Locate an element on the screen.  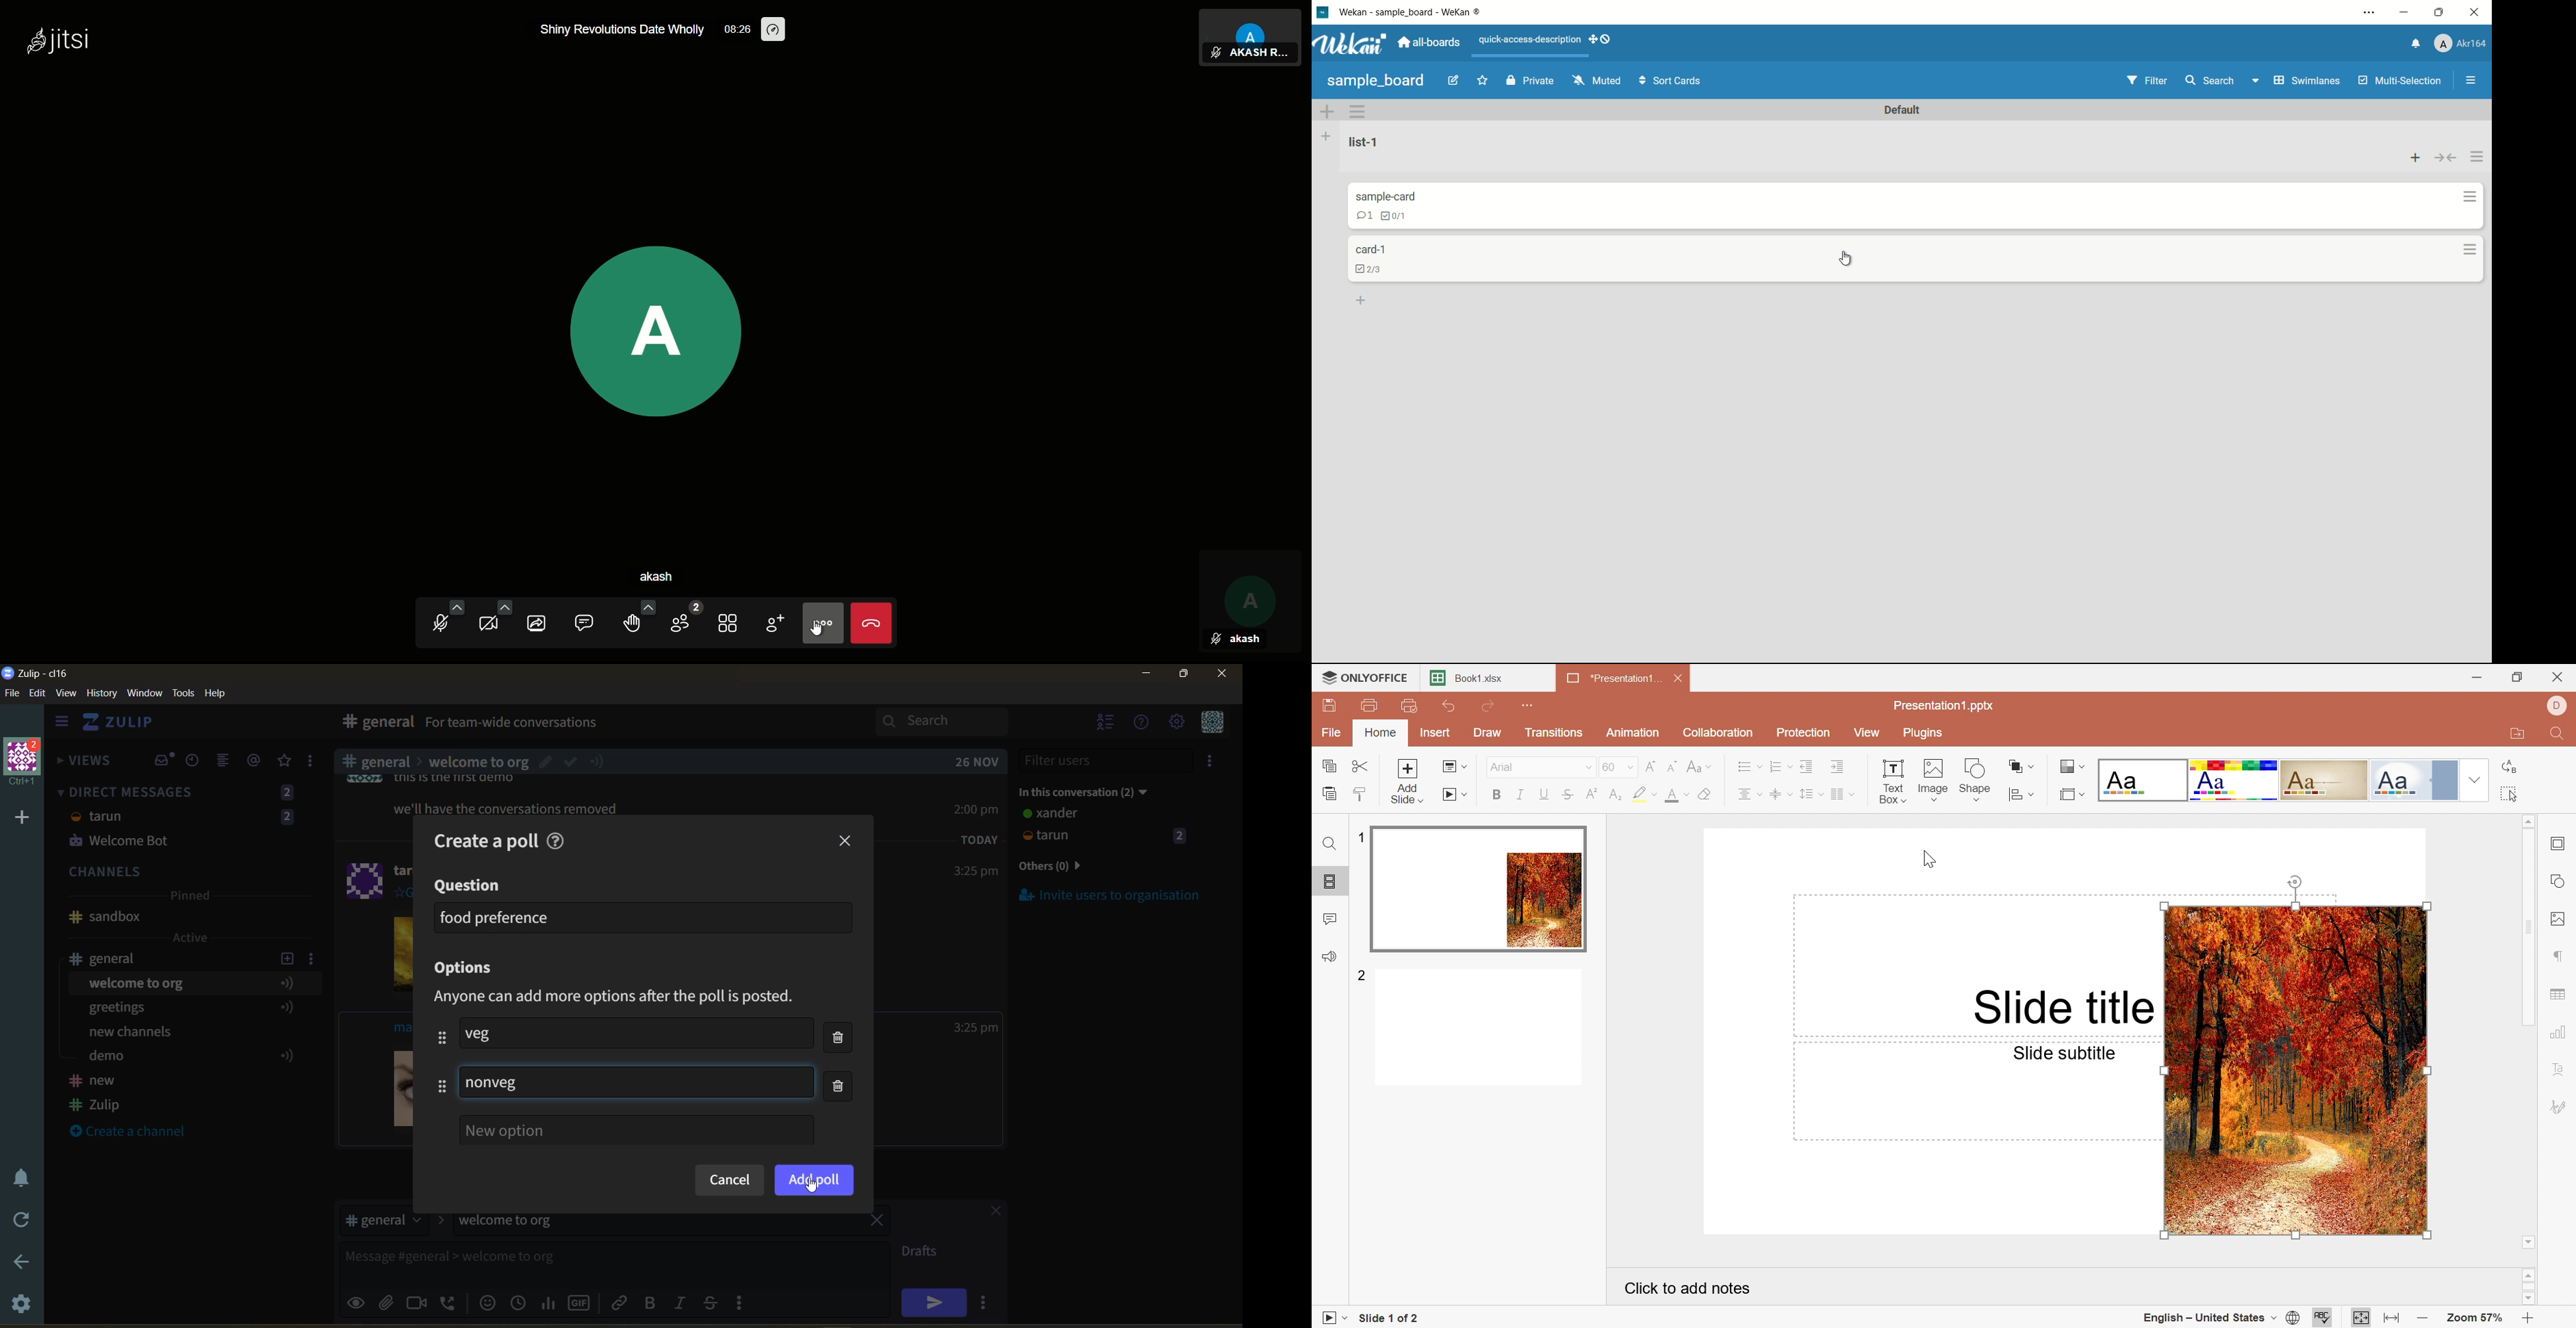
maximize is located at coordinates (1181, 678).